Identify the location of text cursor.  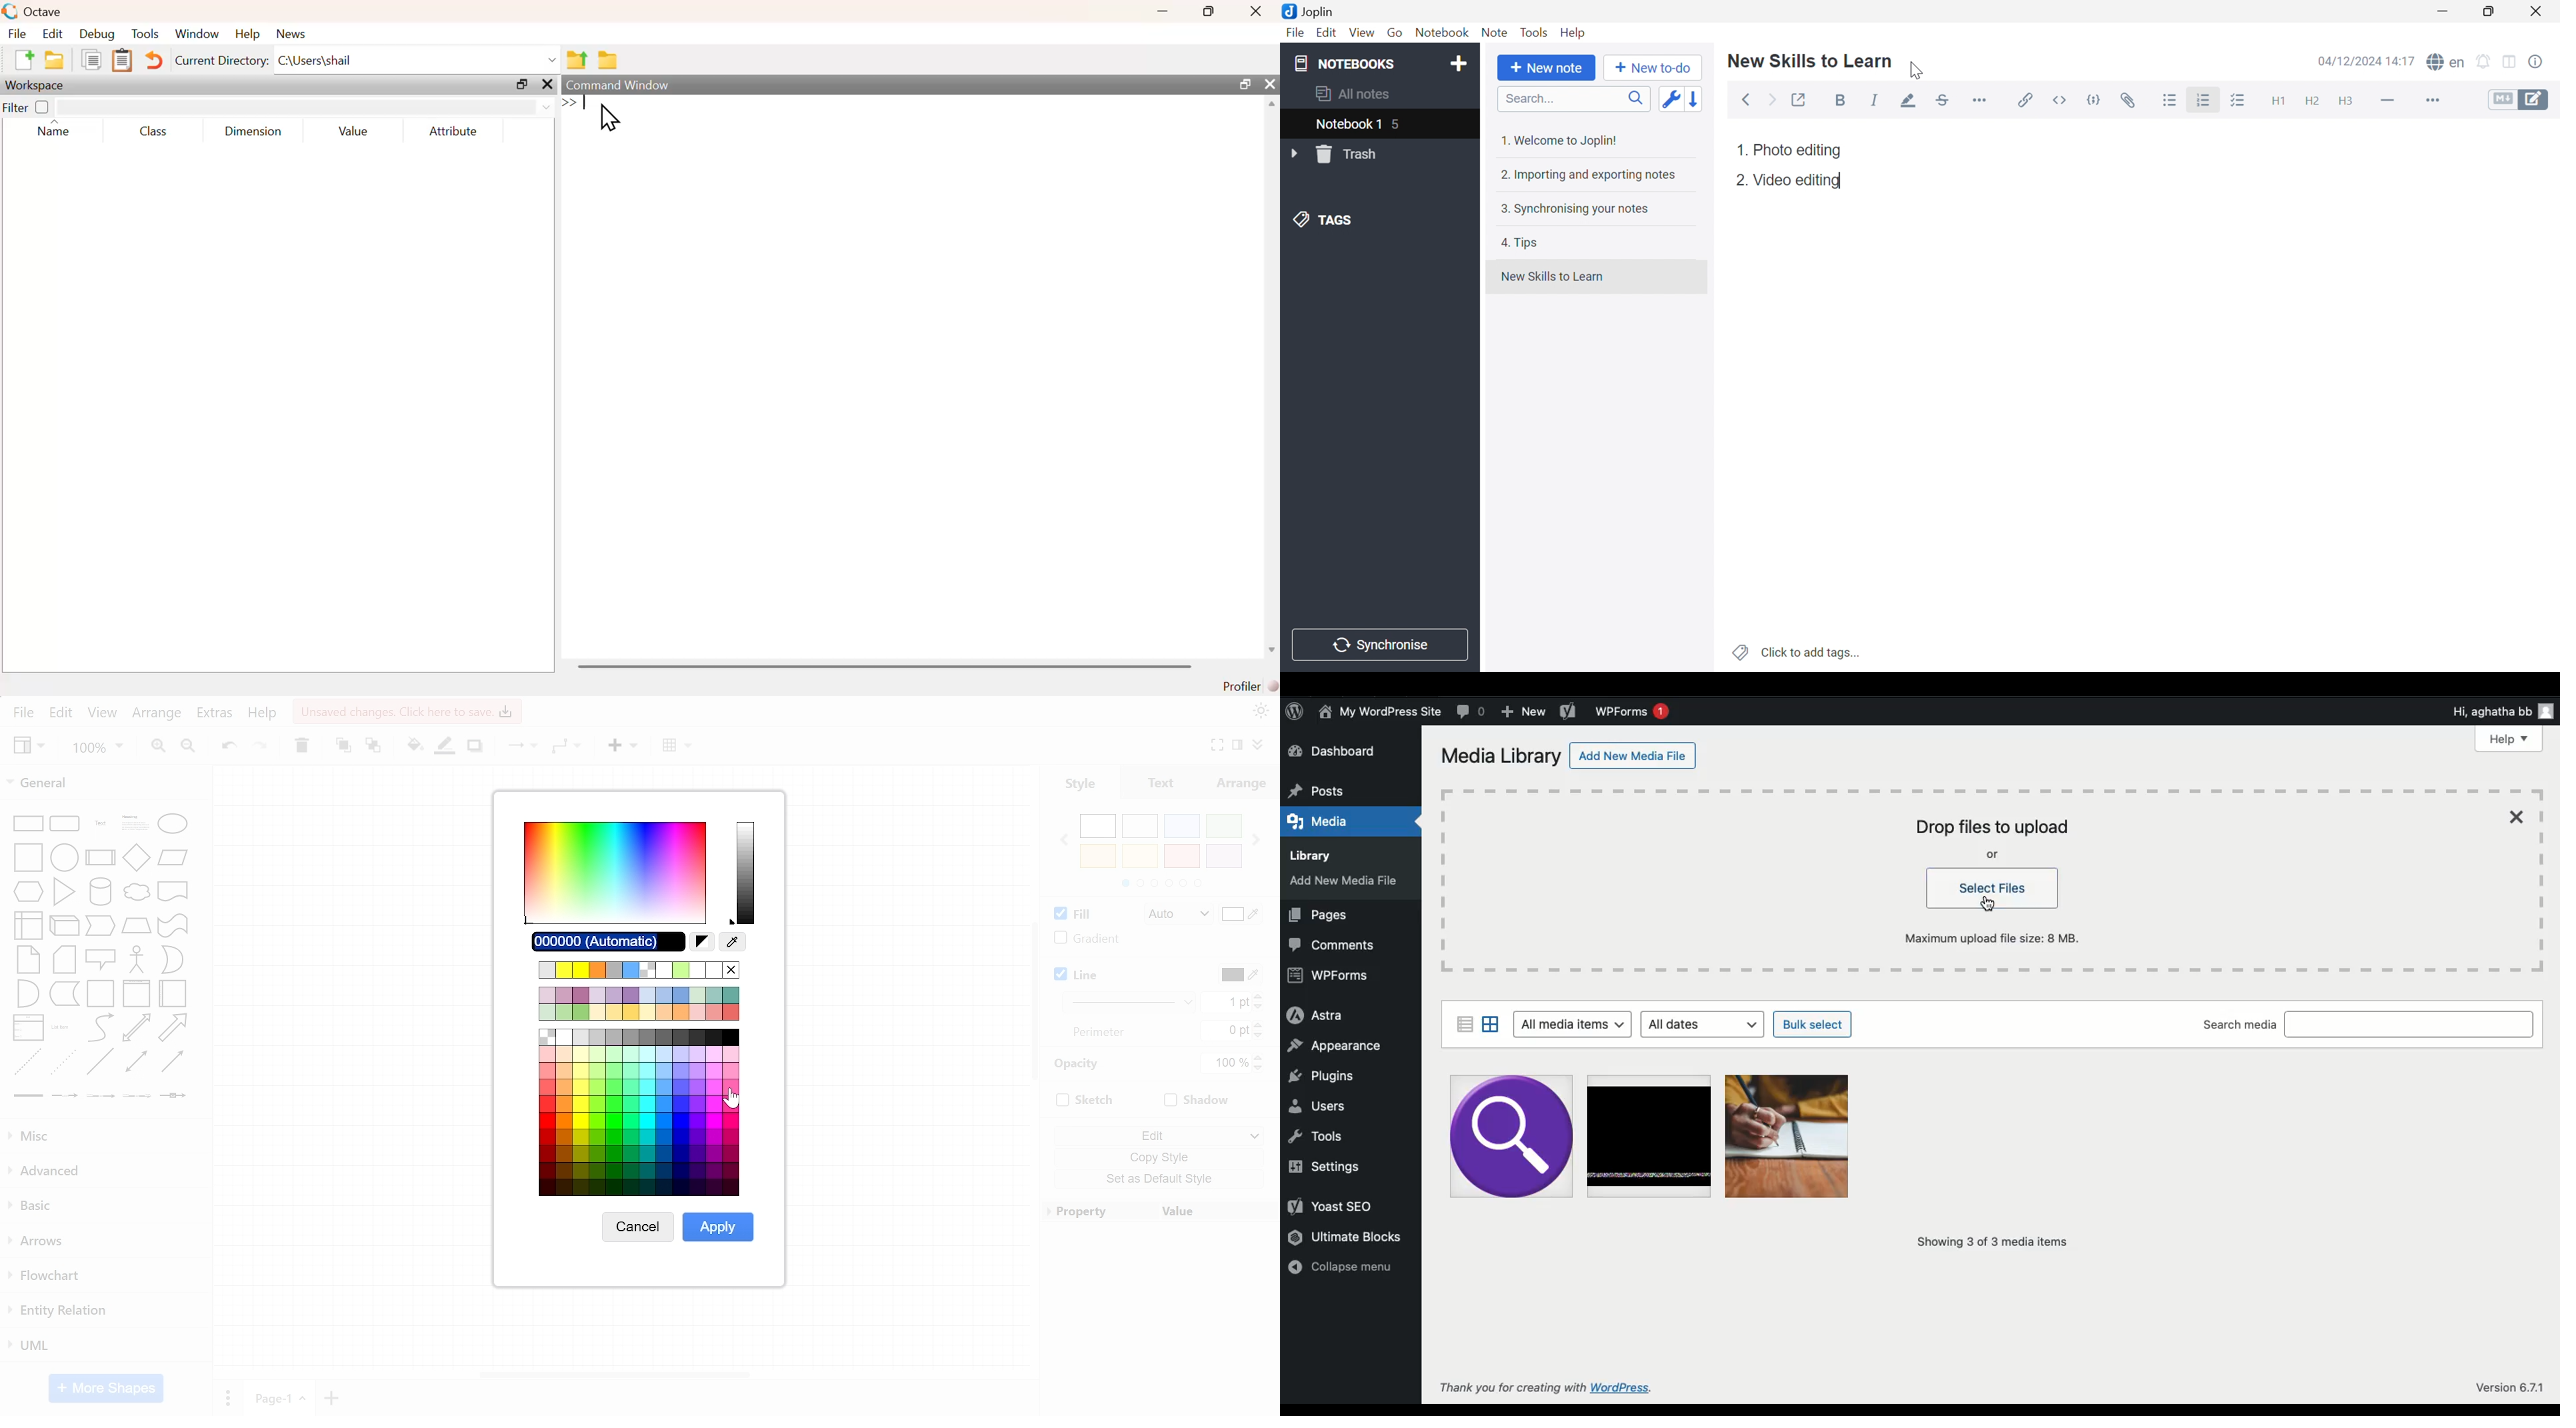
(582, 103).